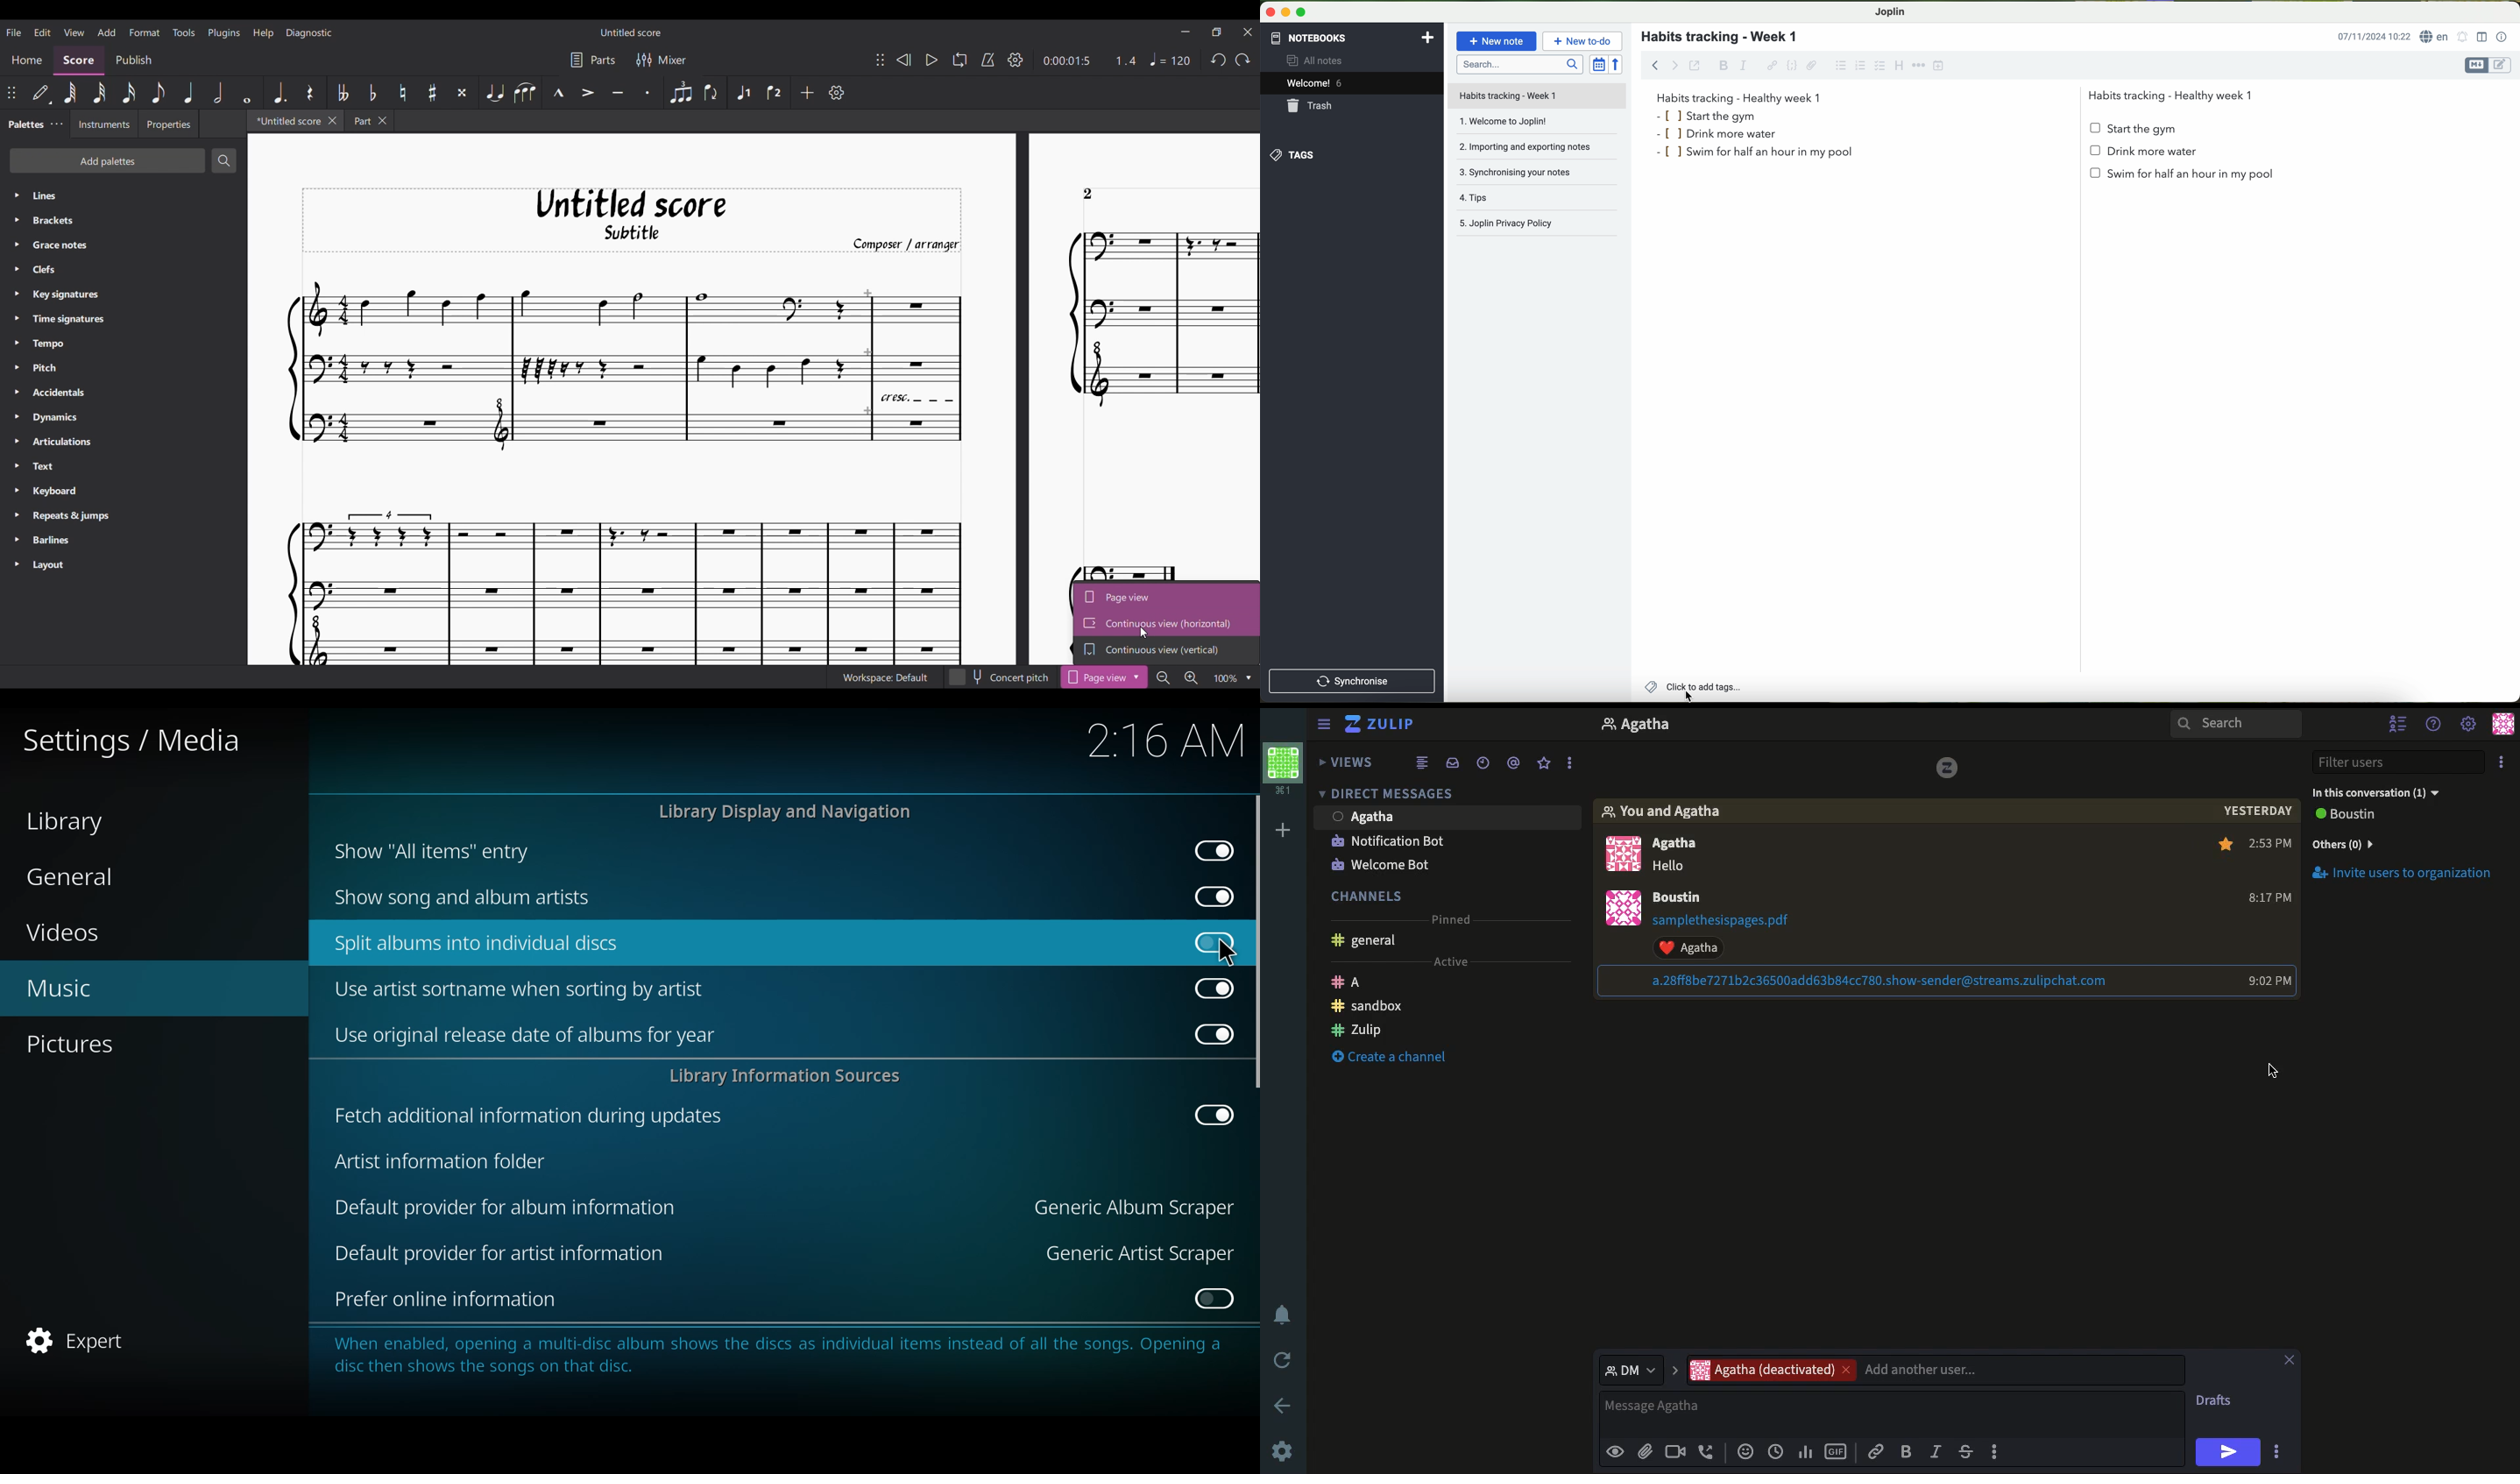  What do you see at coordinates (650, 93) in the screenshot?
I see `Staccato` at bounding box center [650, 93].